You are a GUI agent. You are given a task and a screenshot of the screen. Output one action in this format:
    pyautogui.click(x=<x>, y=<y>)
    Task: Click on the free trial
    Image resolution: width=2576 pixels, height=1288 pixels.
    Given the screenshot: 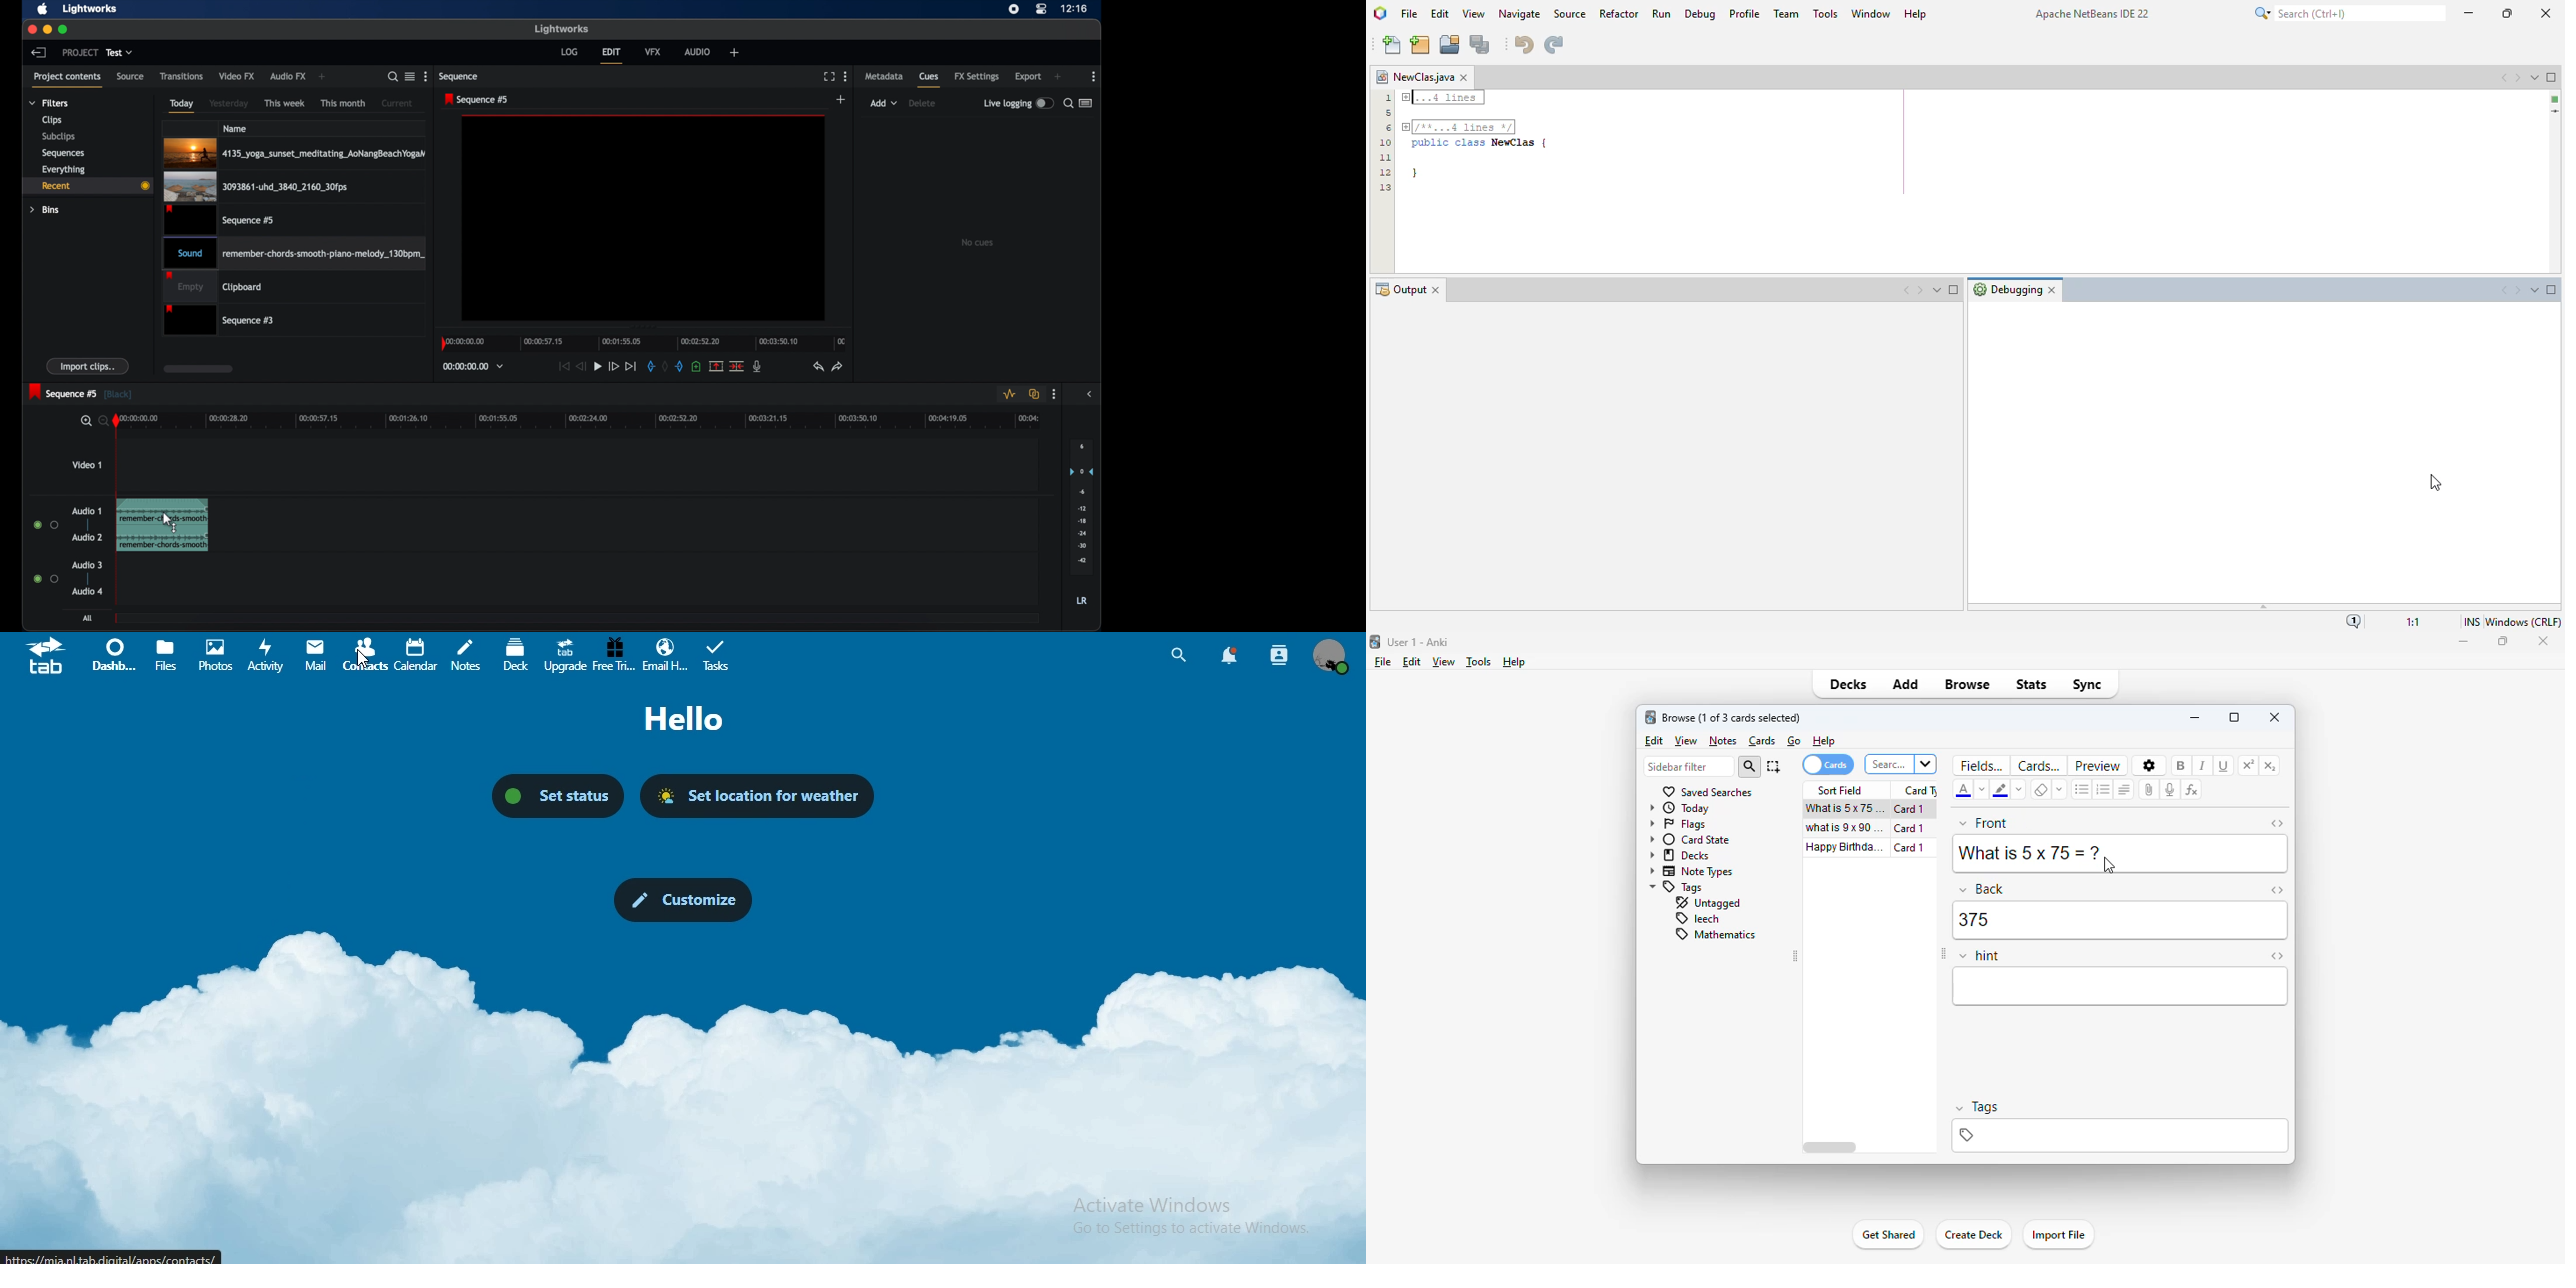 What is the action you would take?
    pyautogui.click(x=612, y=653)
    